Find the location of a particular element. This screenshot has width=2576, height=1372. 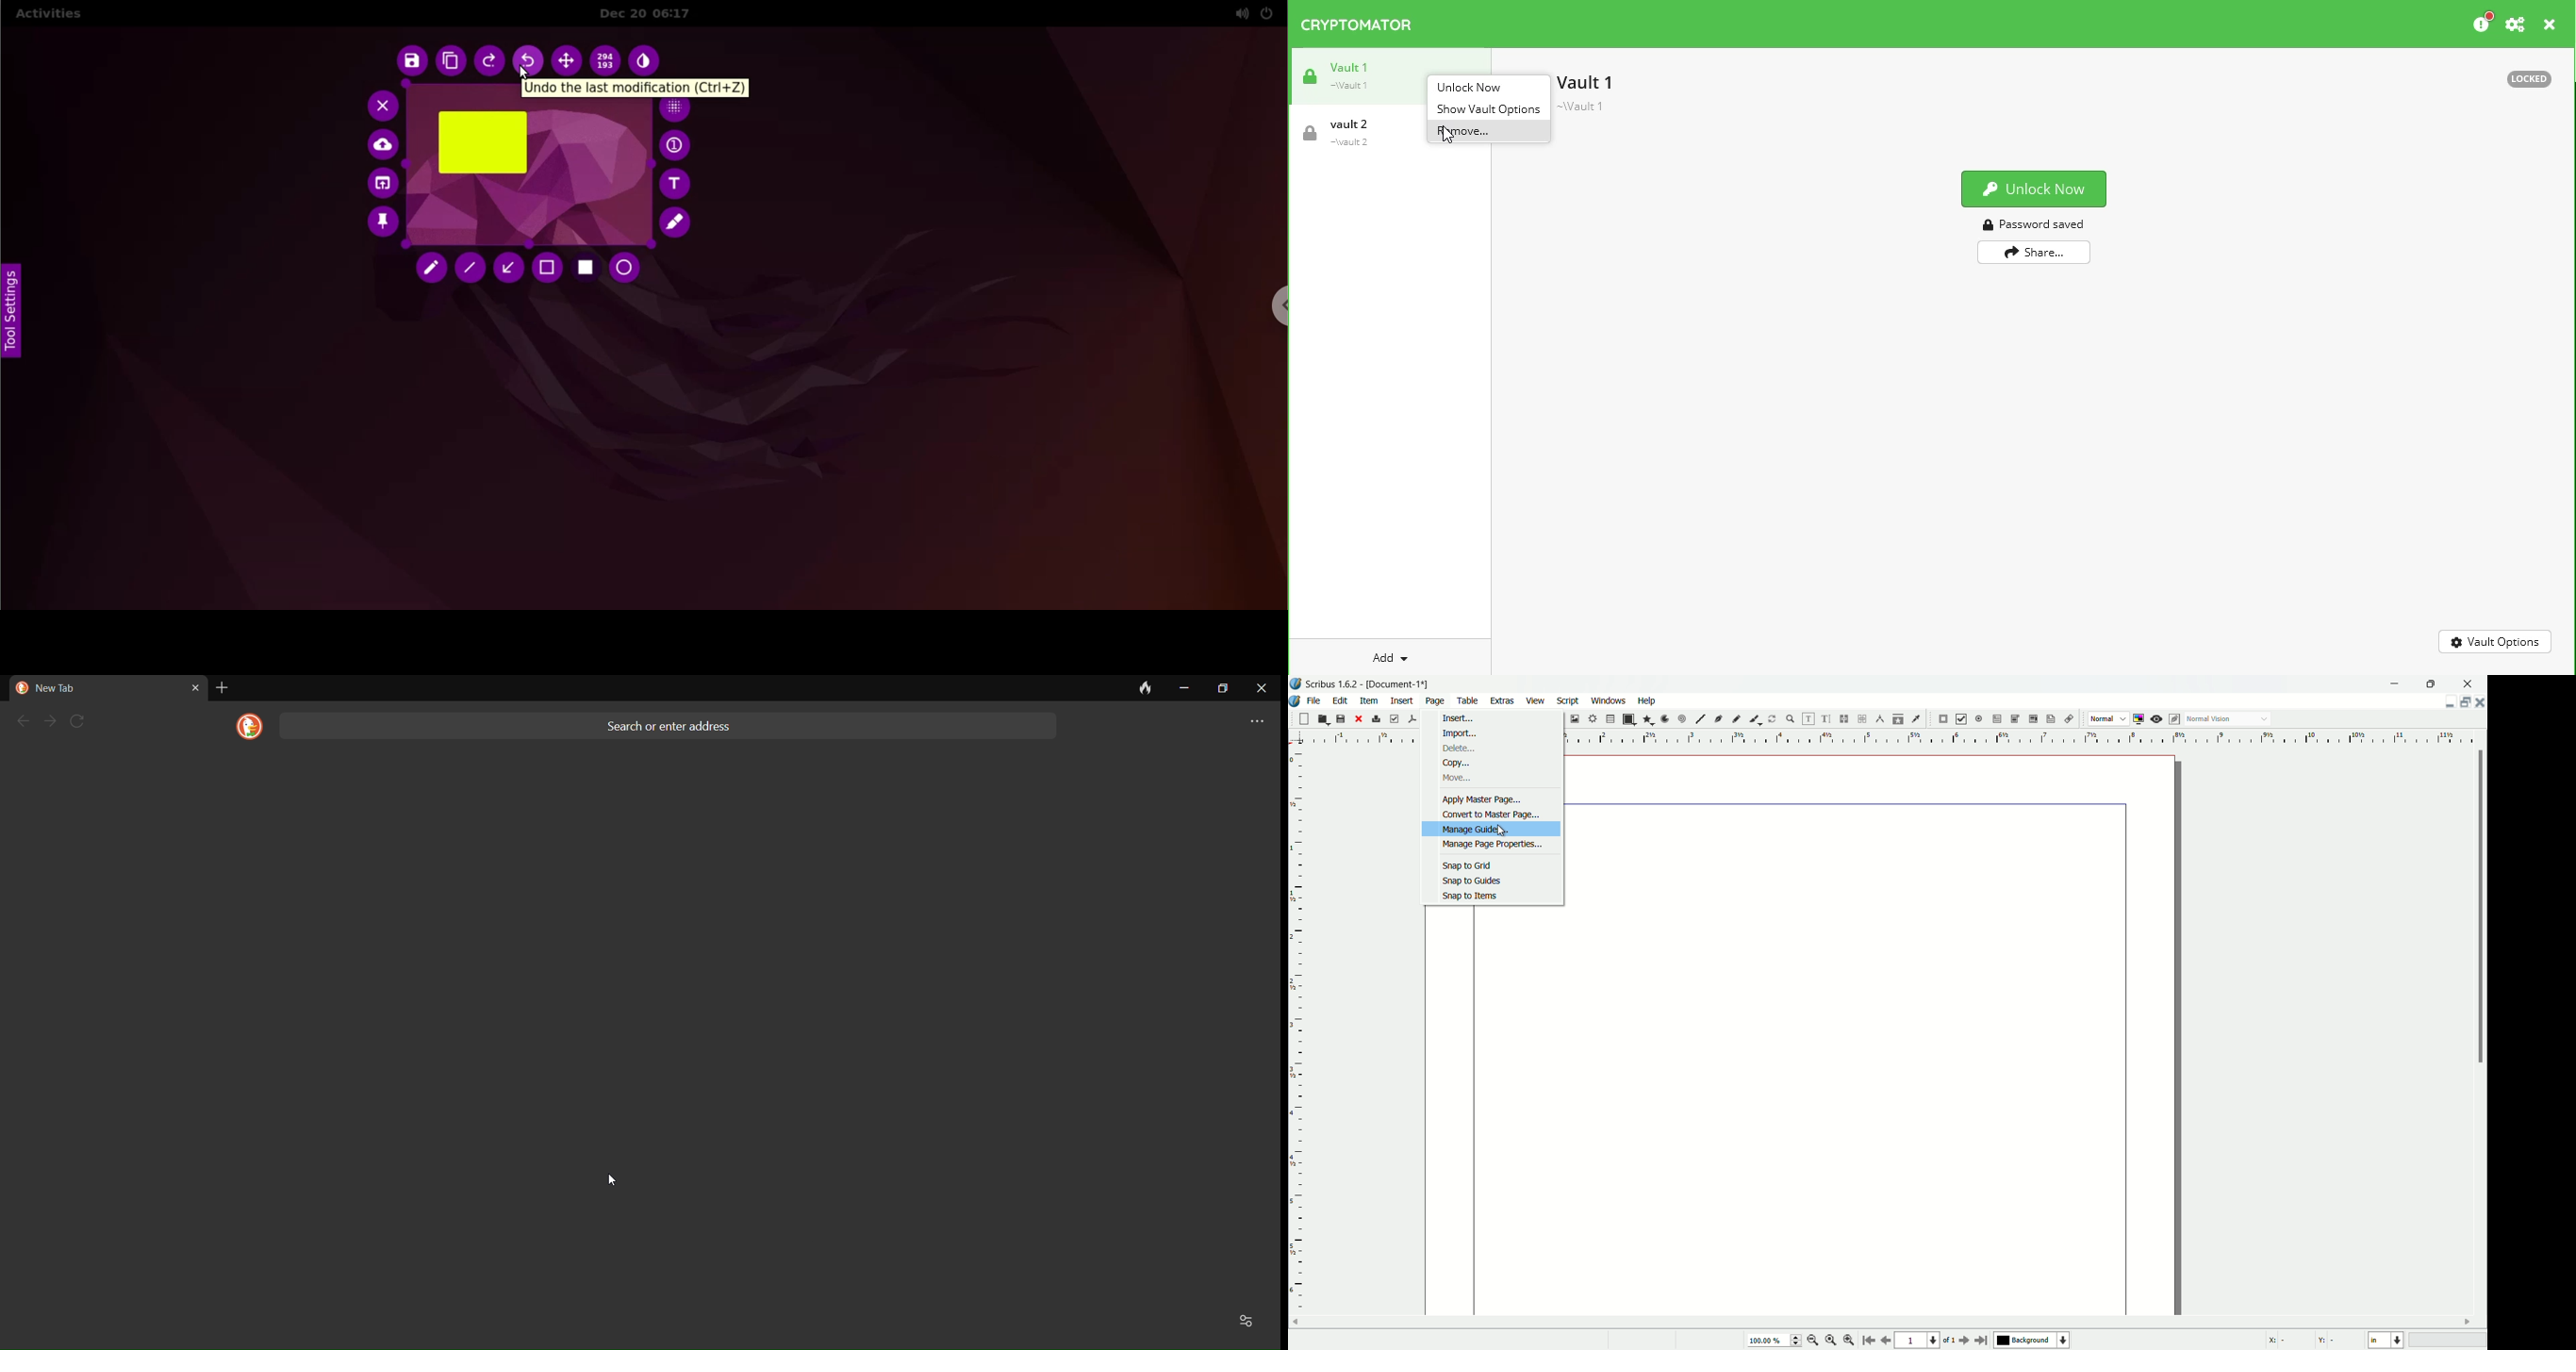

remove is located at coordinates (1487, 131).